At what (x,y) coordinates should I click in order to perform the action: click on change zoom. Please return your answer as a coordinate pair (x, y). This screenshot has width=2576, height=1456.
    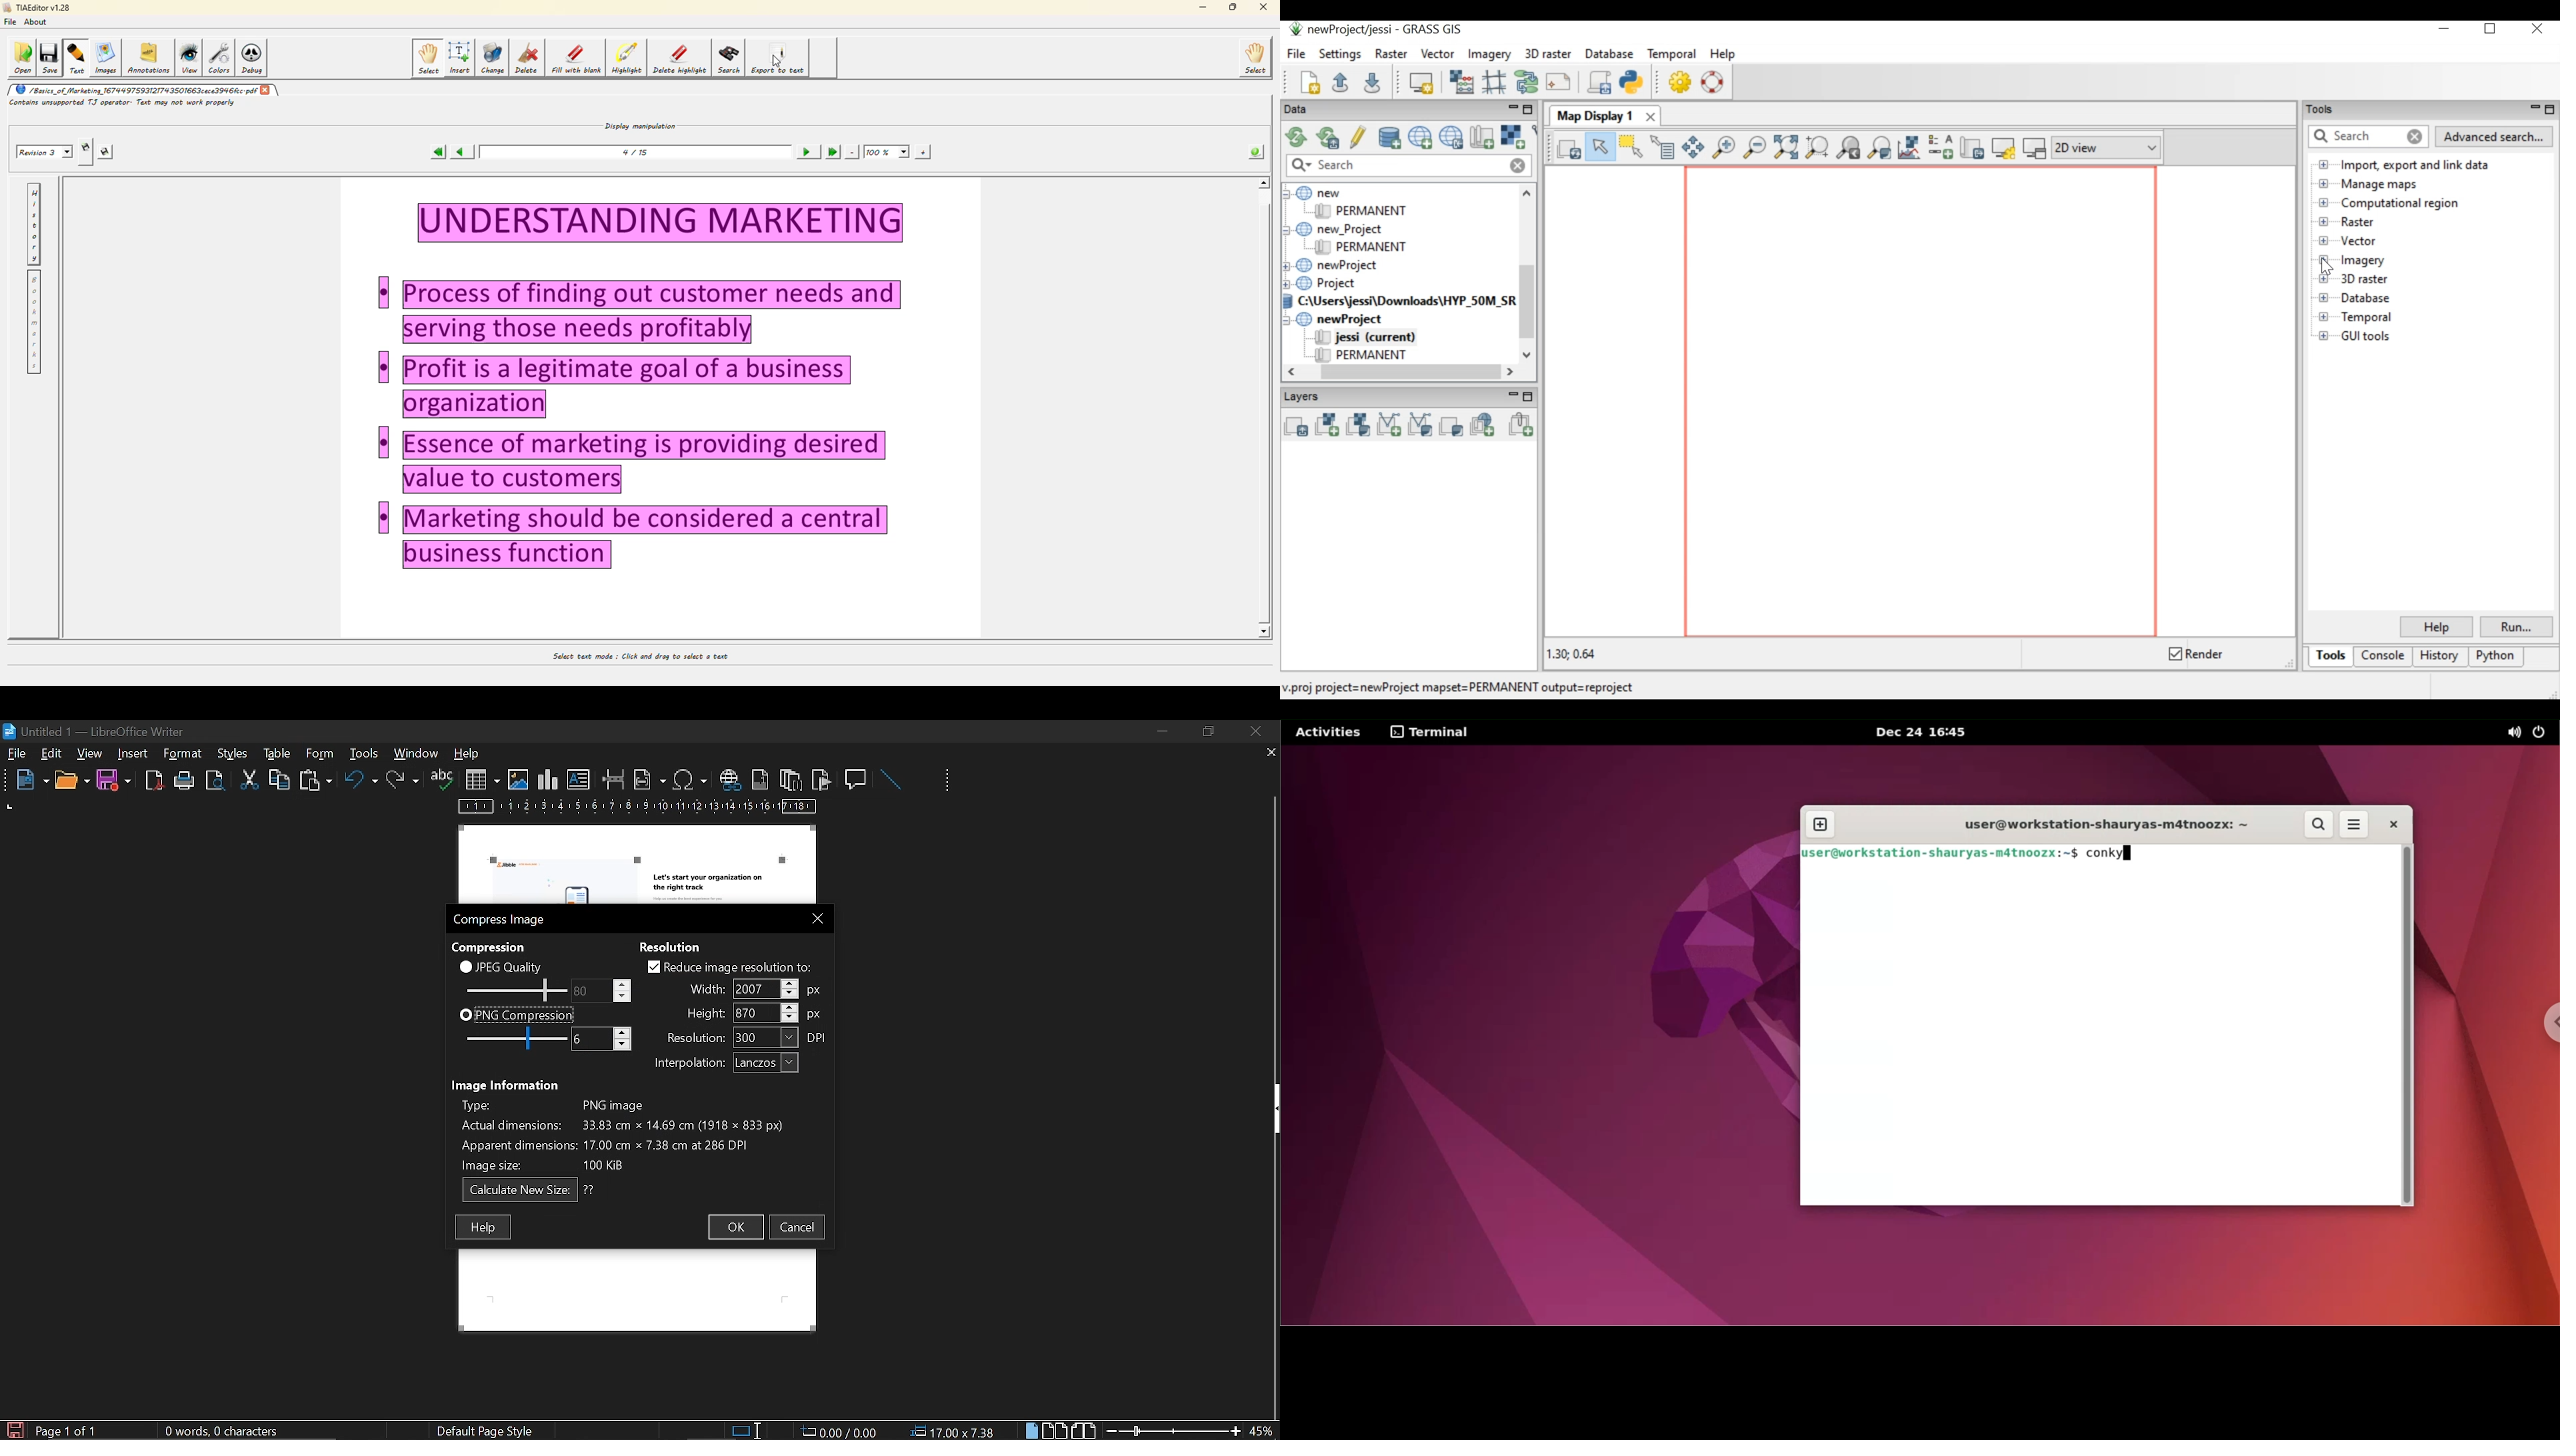
    Looking at the image, I should click on (1173, 1430).